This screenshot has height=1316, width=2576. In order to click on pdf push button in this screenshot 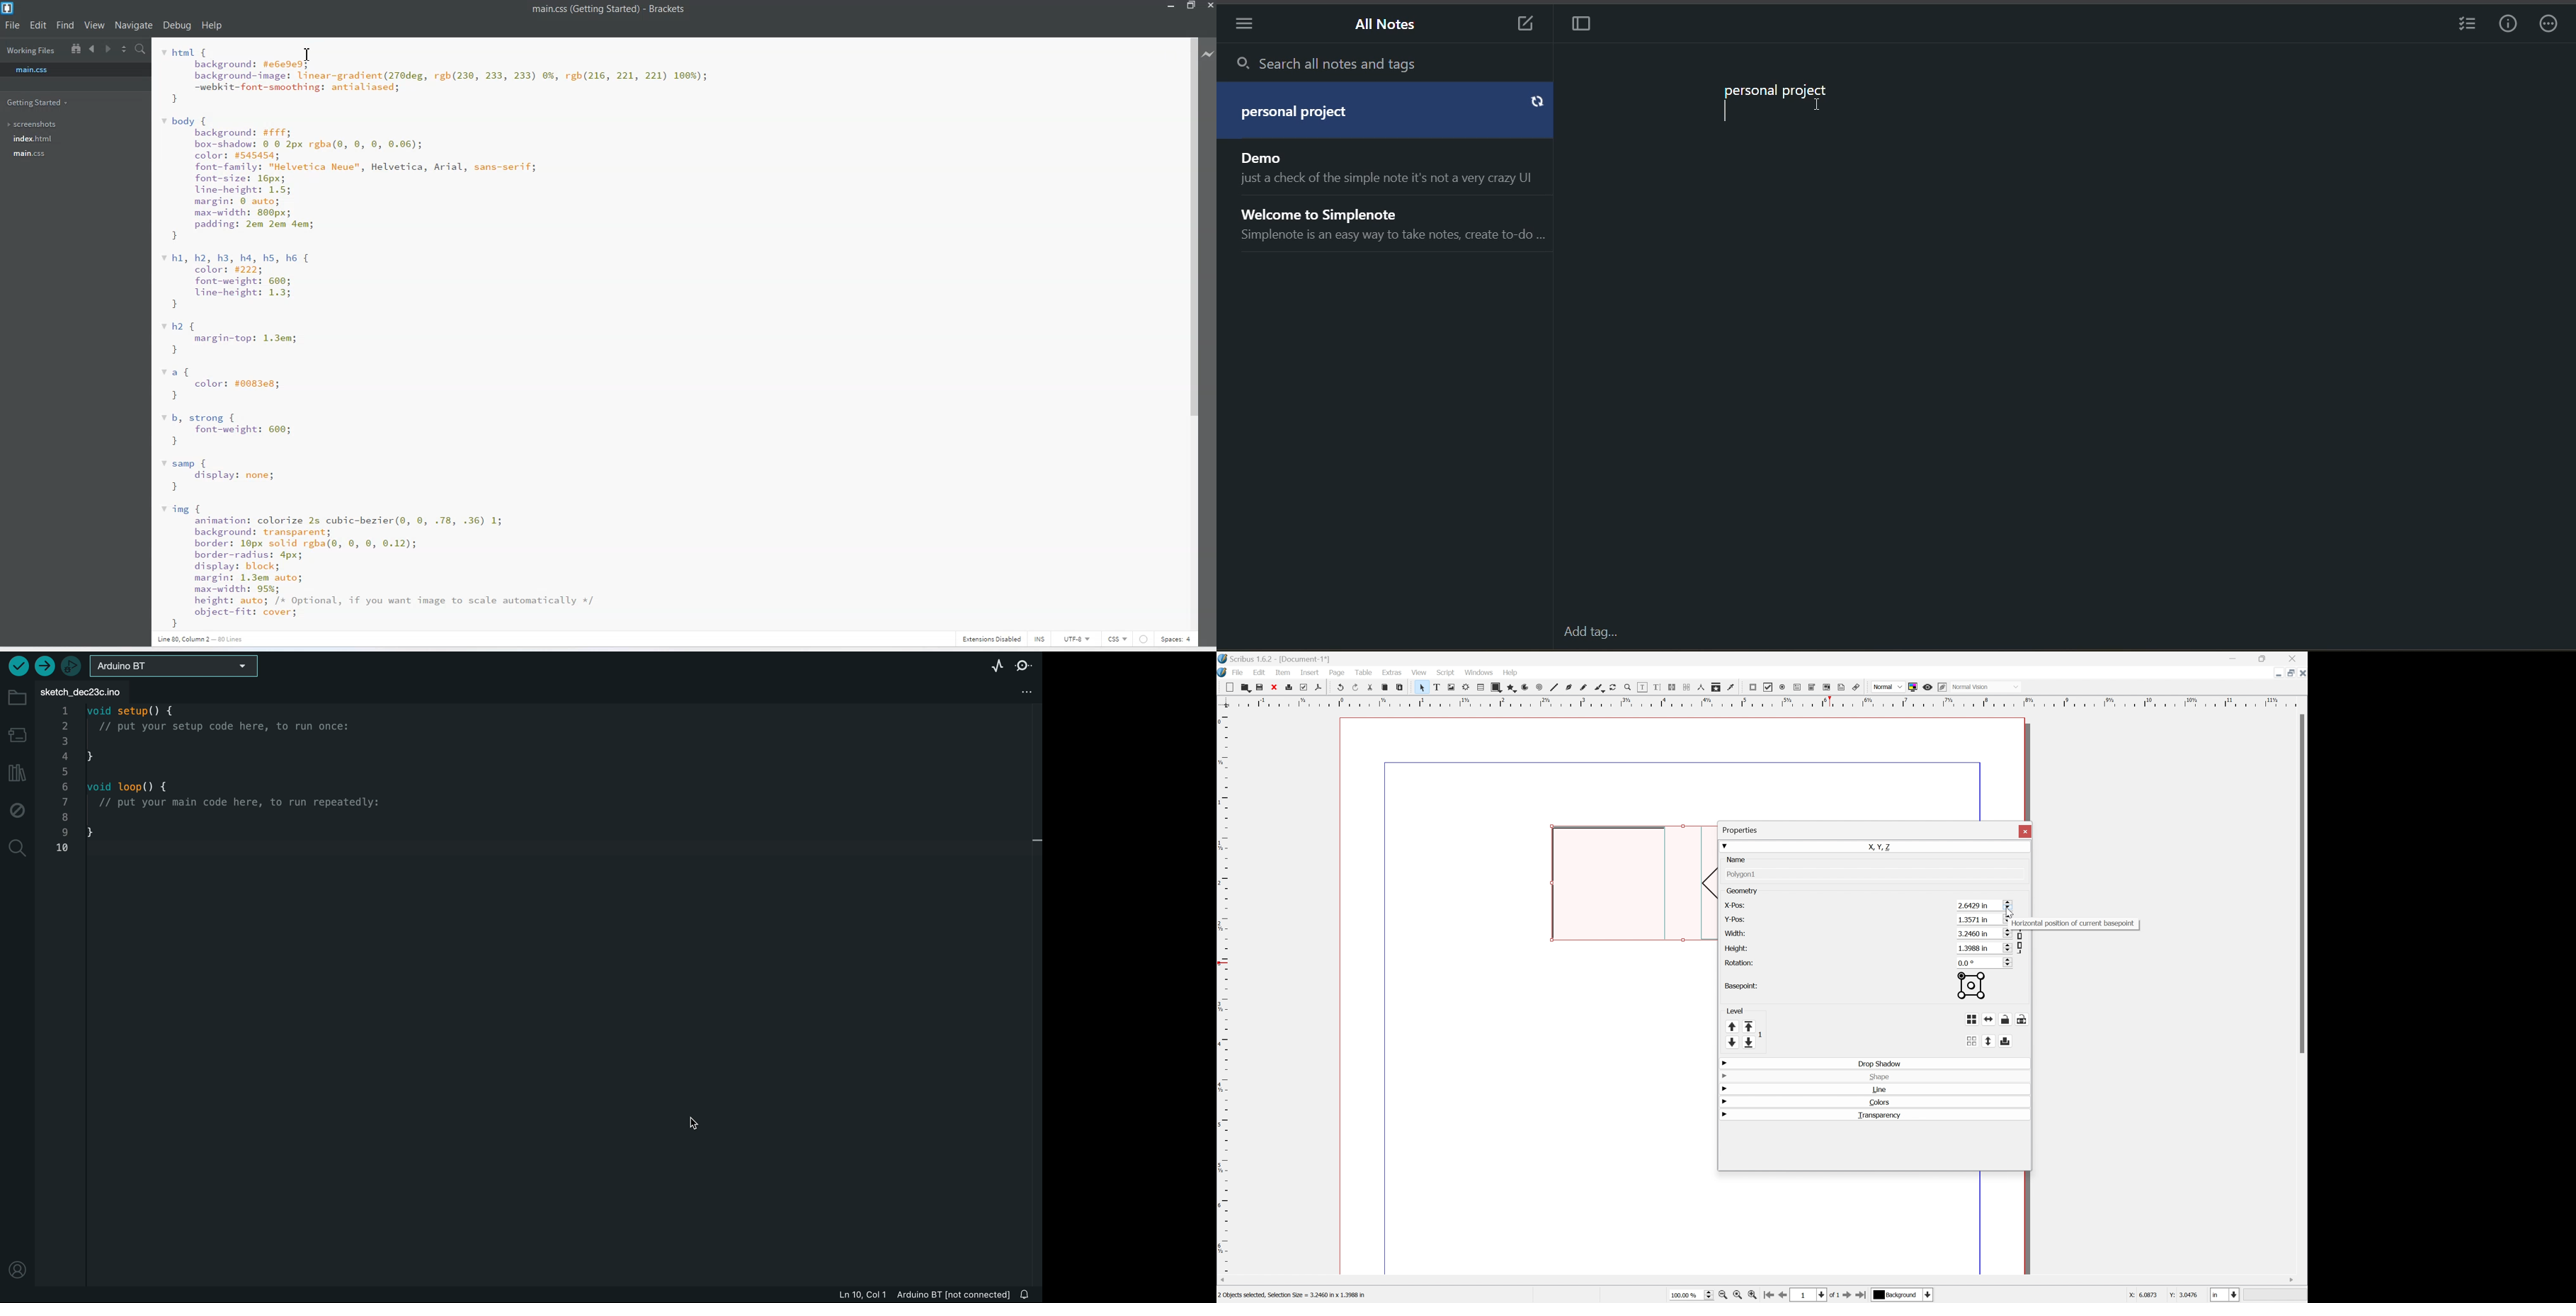, I will do `click(1752, 687)`.